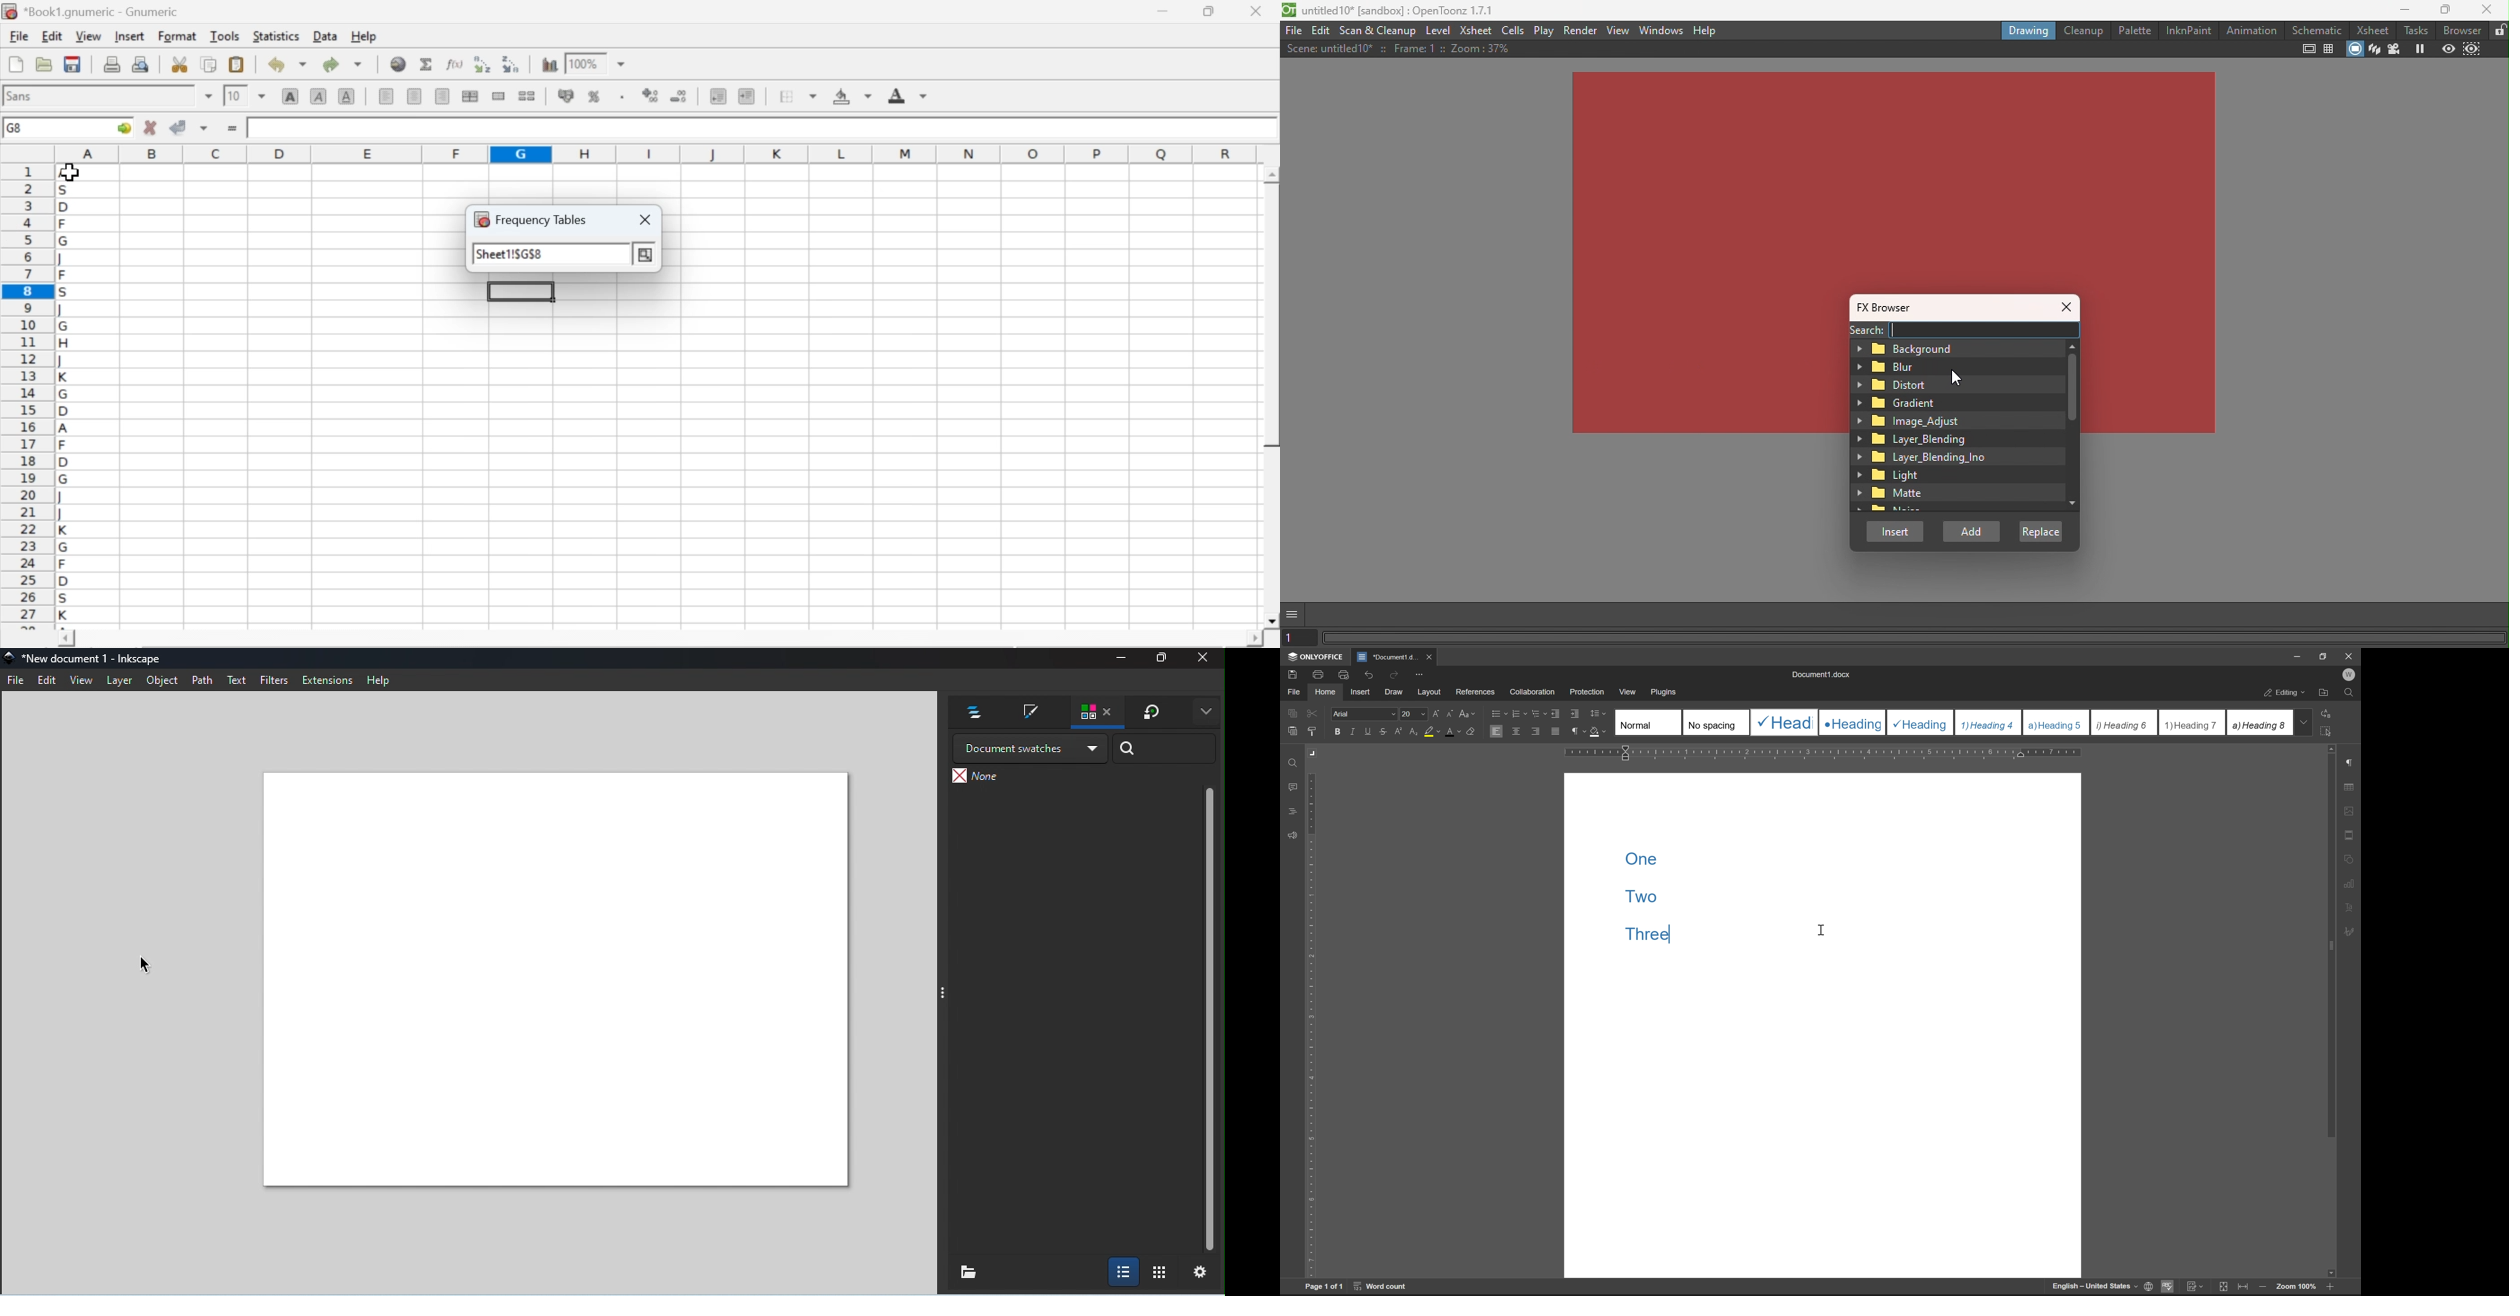 Image resolution: width=2520 pixels, height=1316 pixels. What do you see at coordinates (678, 97) in the screenshot?
I see `decrease number of decimals displayed` at bounding box center [678, 97].